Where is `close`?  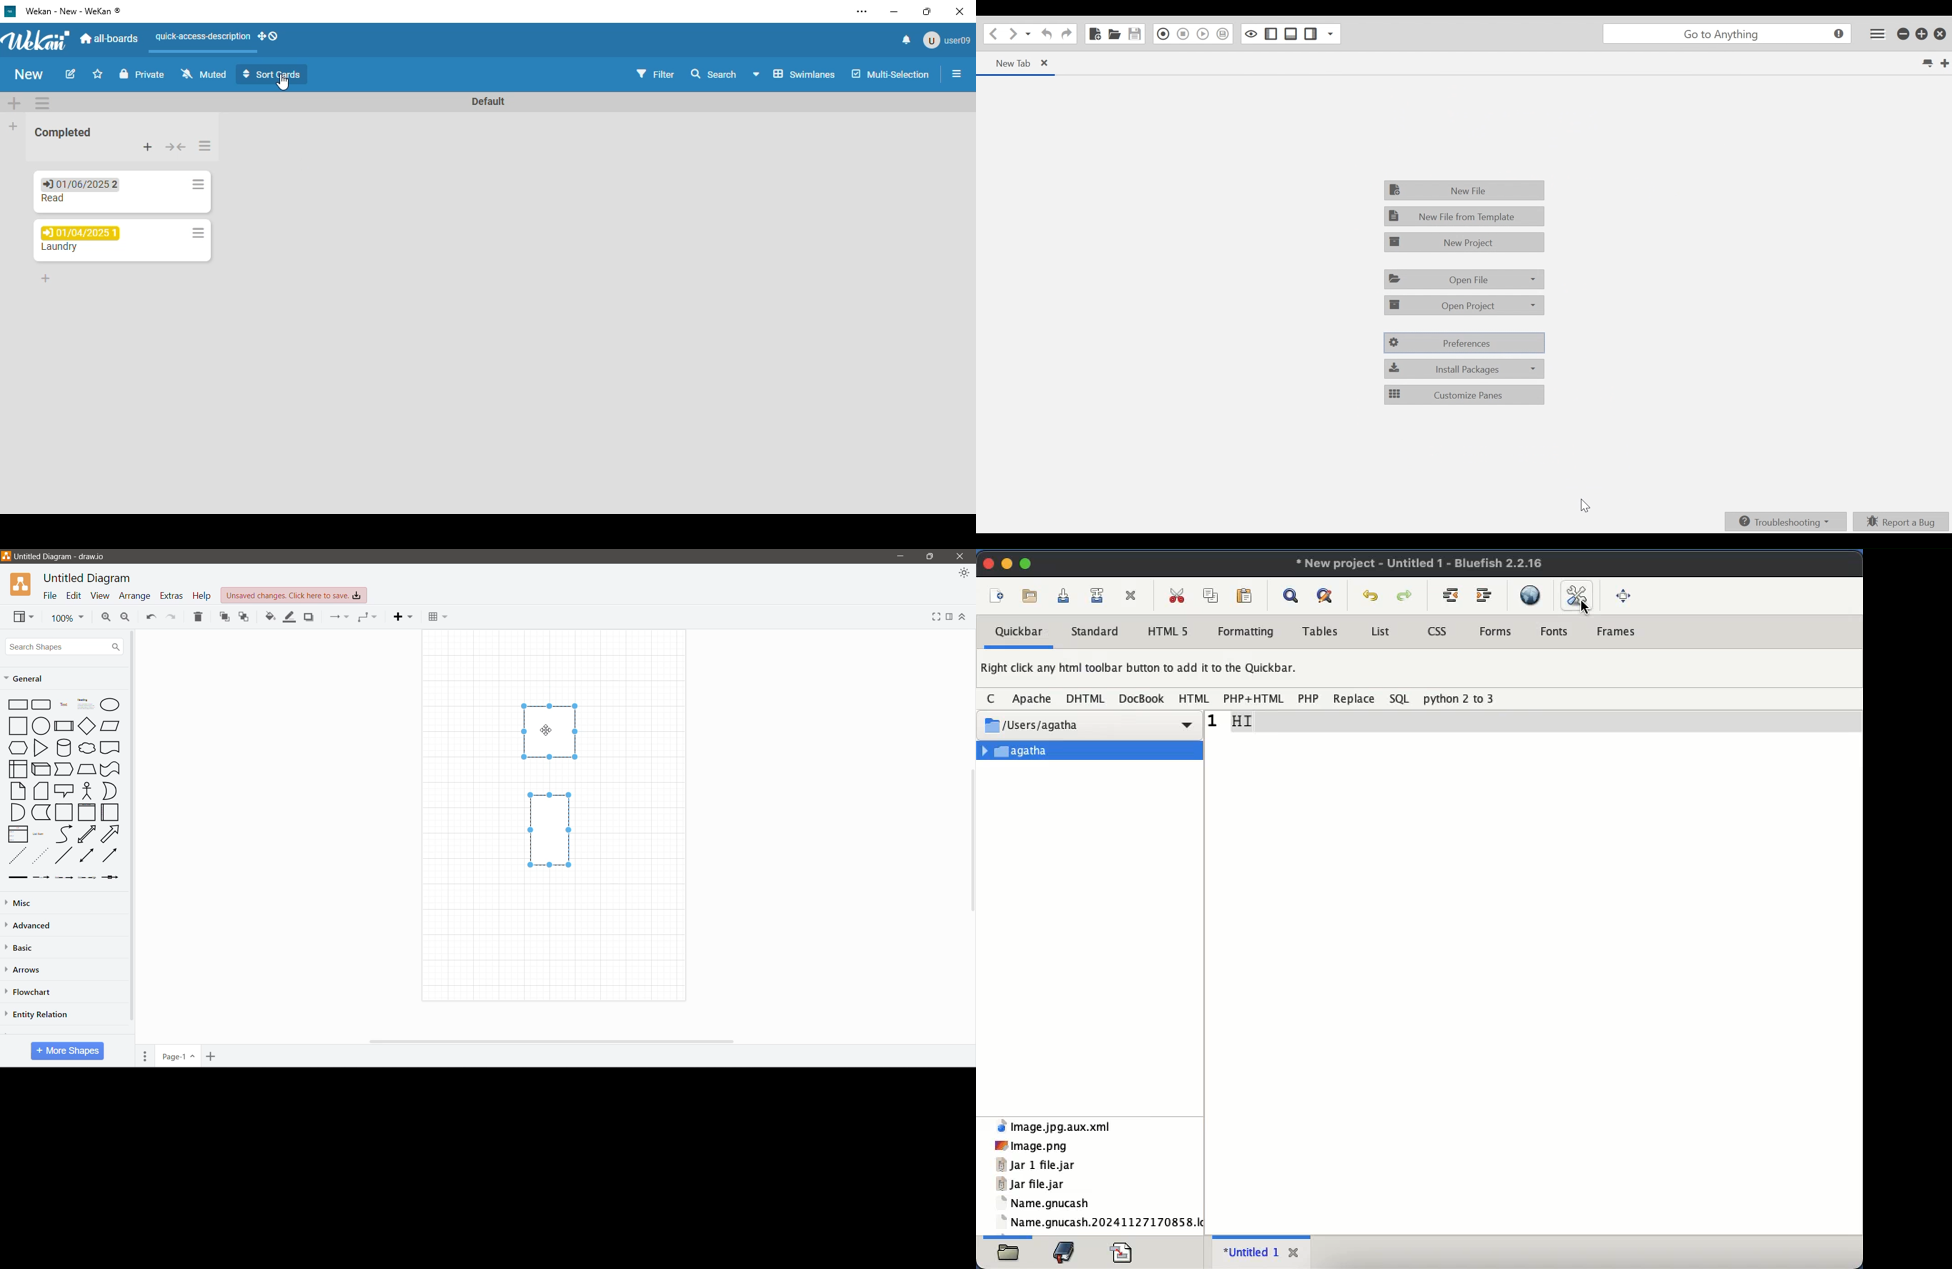
close is located at coordinates (960, 11).